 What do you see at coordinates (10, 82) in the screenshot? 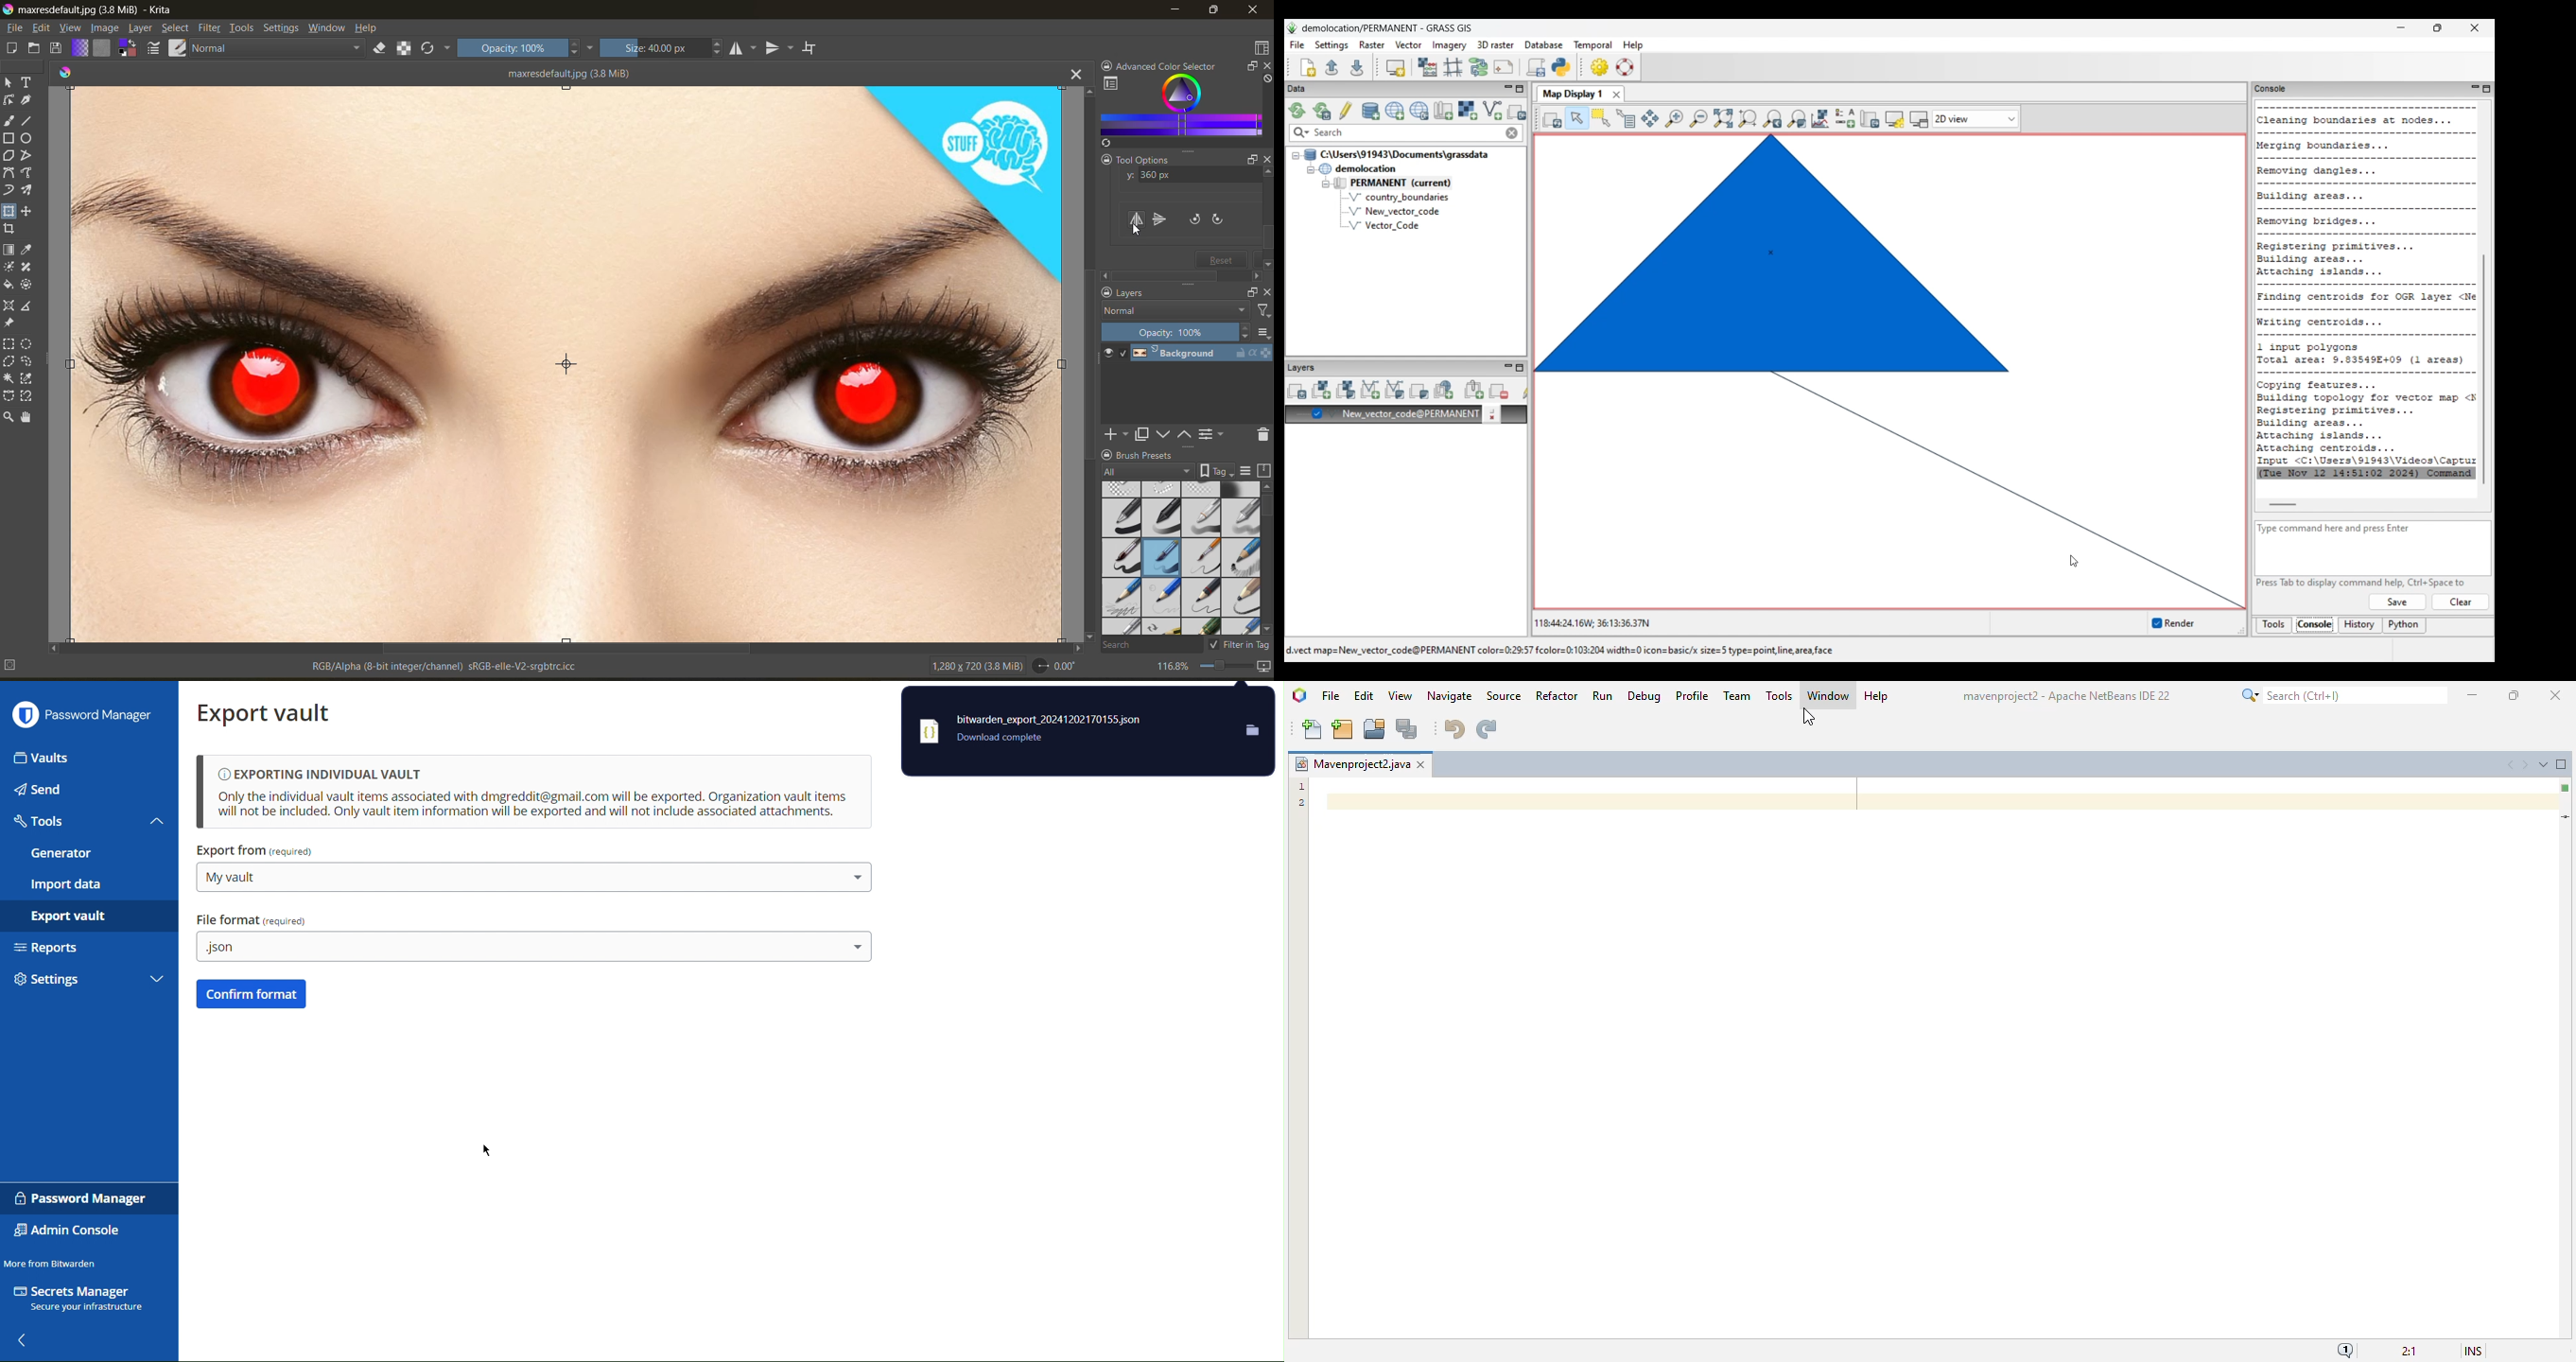
I see `tool` at bounding box center [10, 82].